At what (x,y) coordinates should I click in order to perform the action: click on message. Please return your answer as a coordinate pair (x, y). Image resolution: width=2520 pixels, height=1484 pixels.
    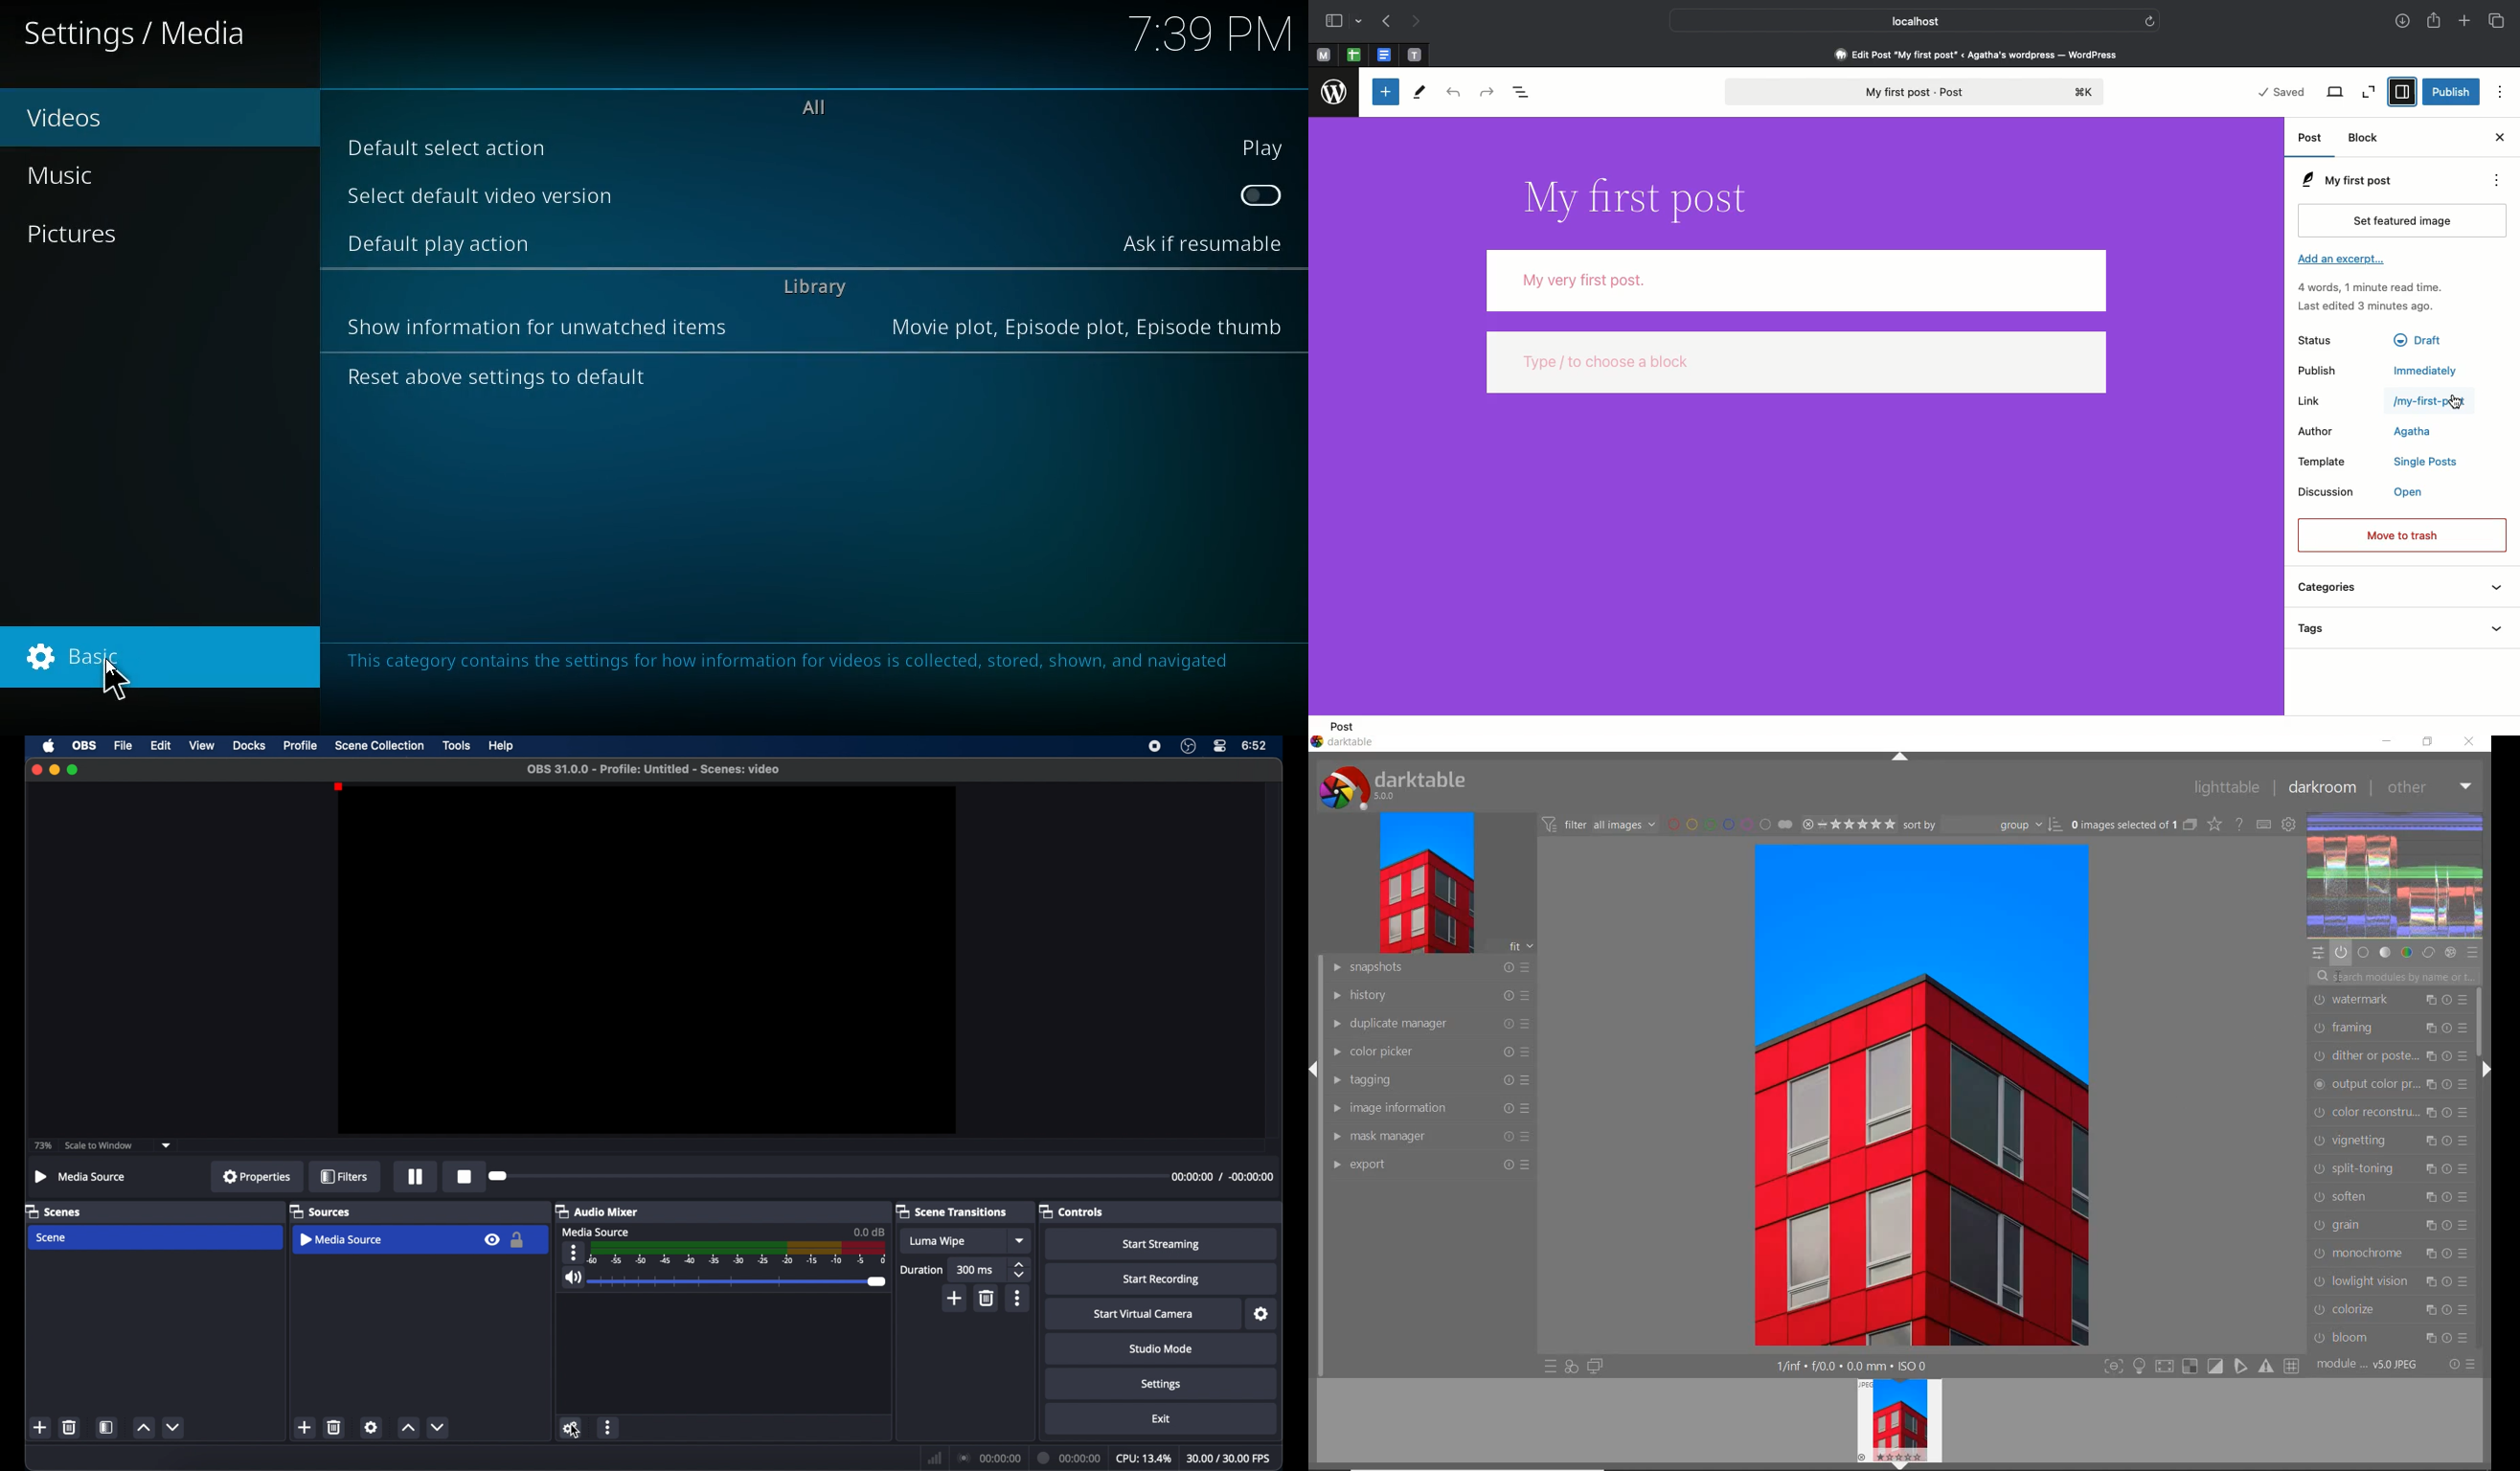
    Looking at the image, I should click on (800, 657).